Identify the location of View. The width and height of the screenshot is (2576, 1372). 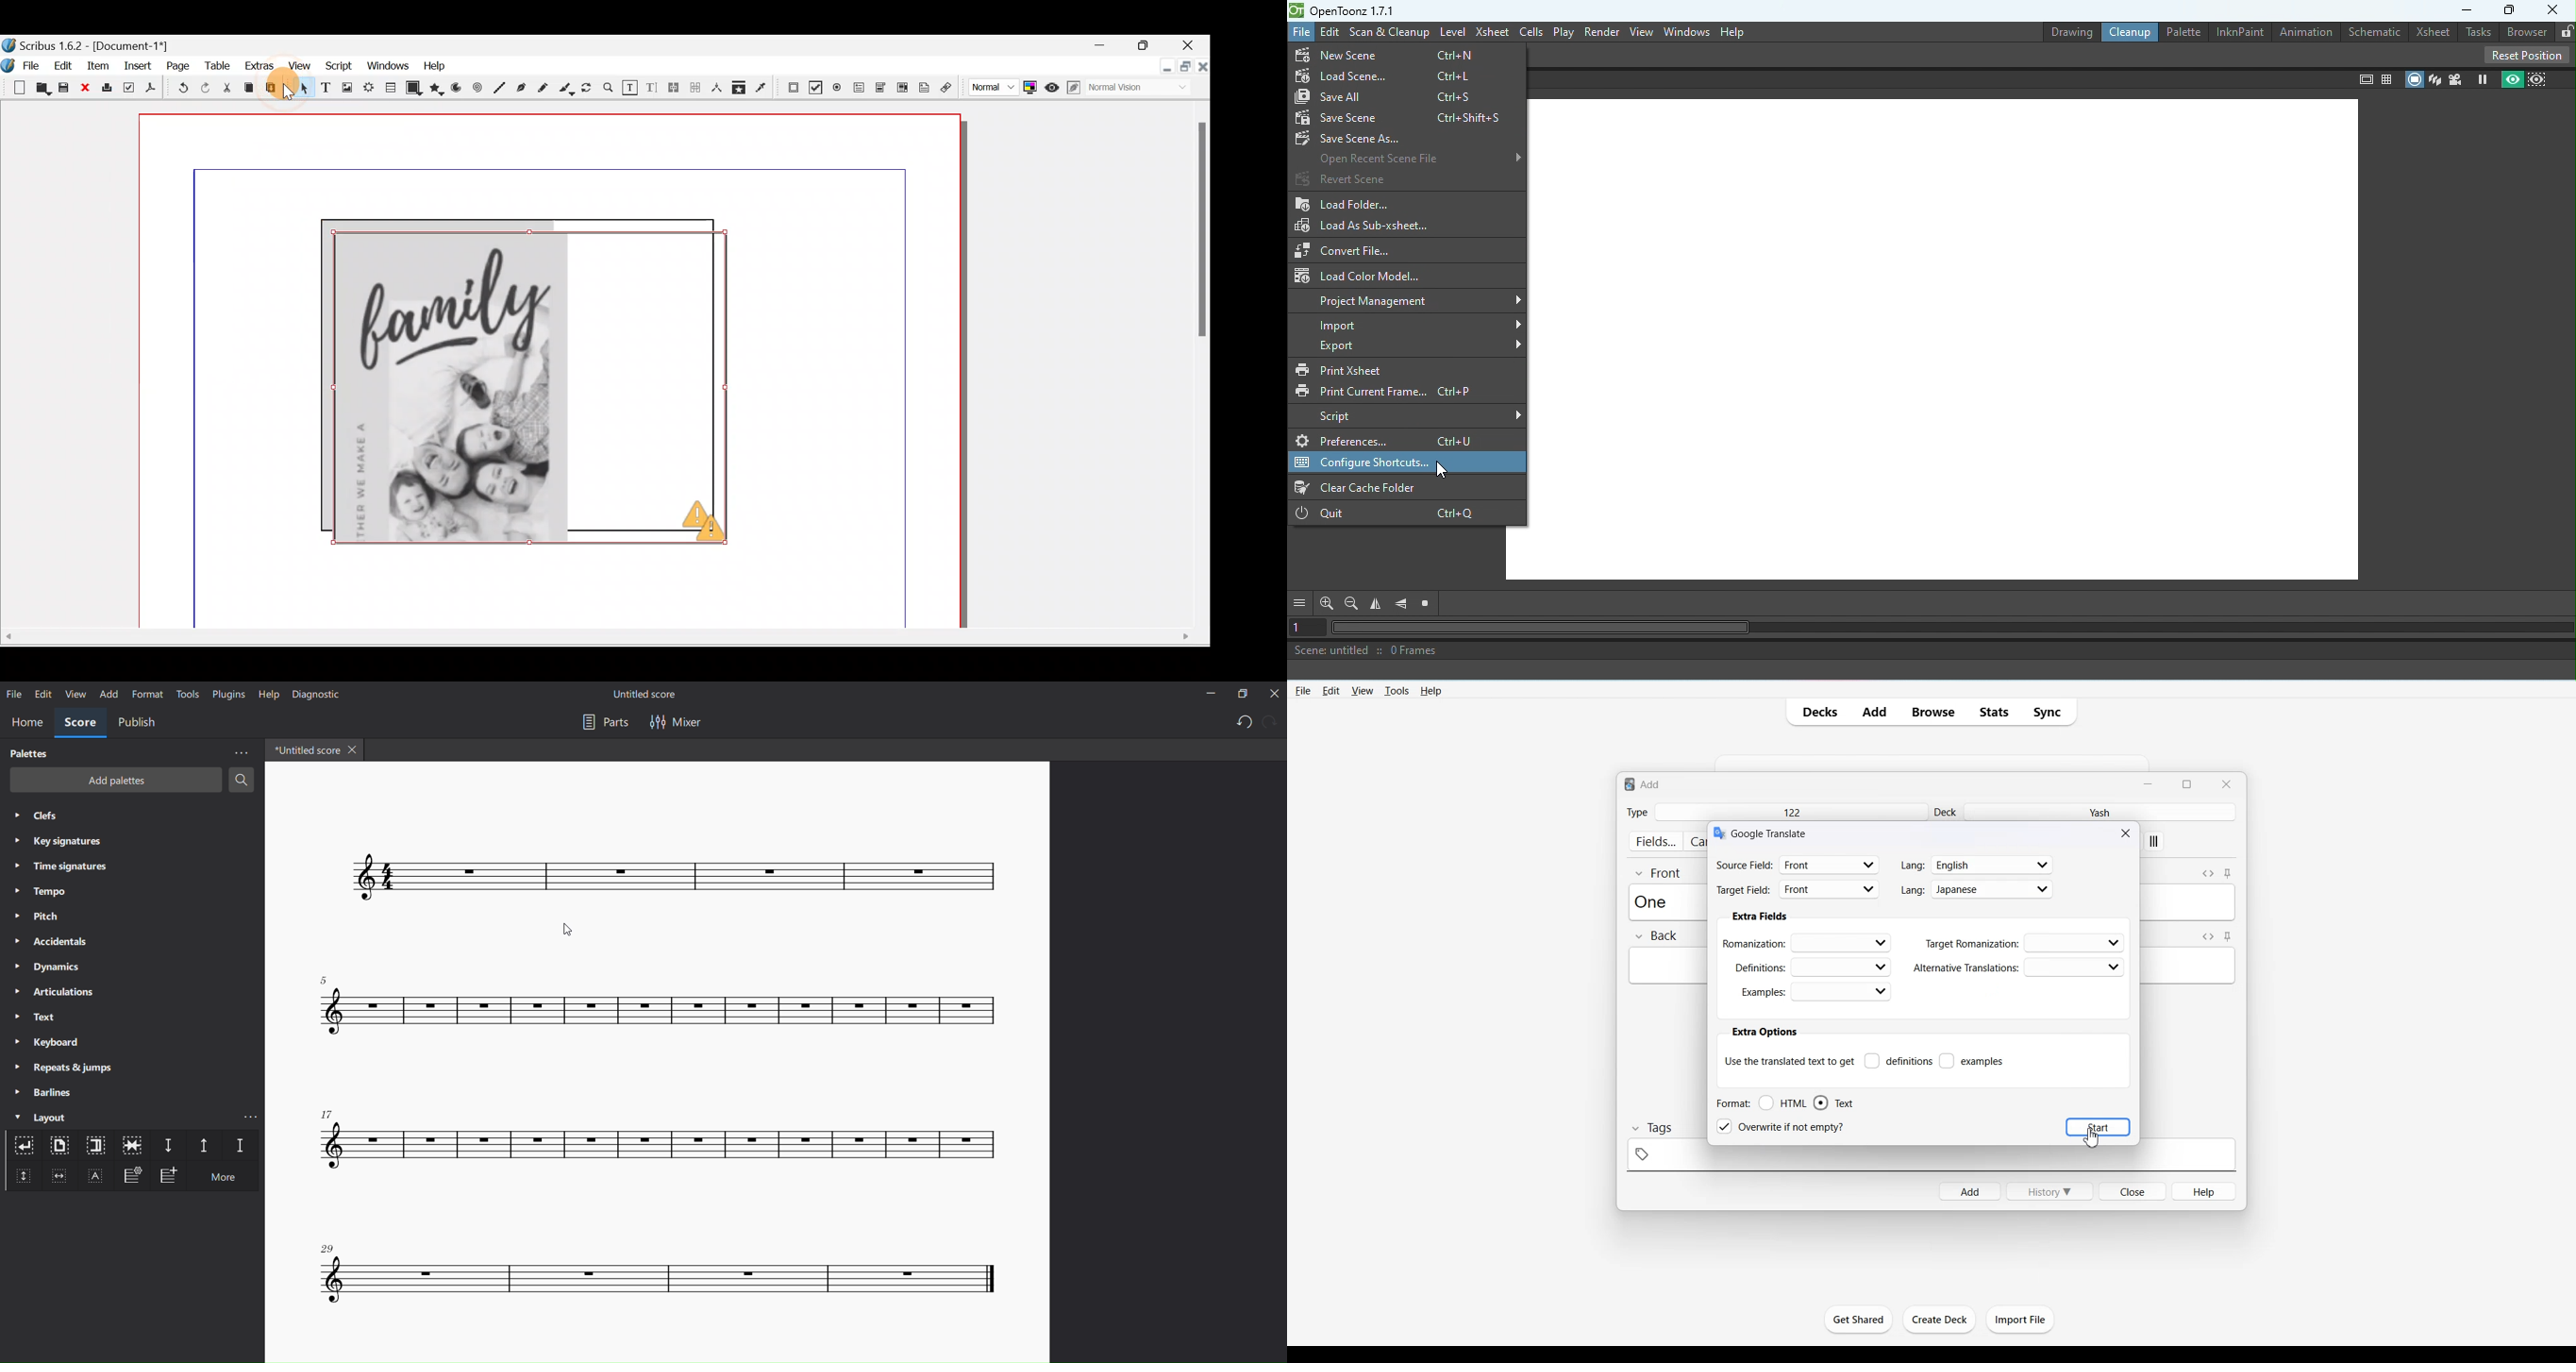
(1361, 690).